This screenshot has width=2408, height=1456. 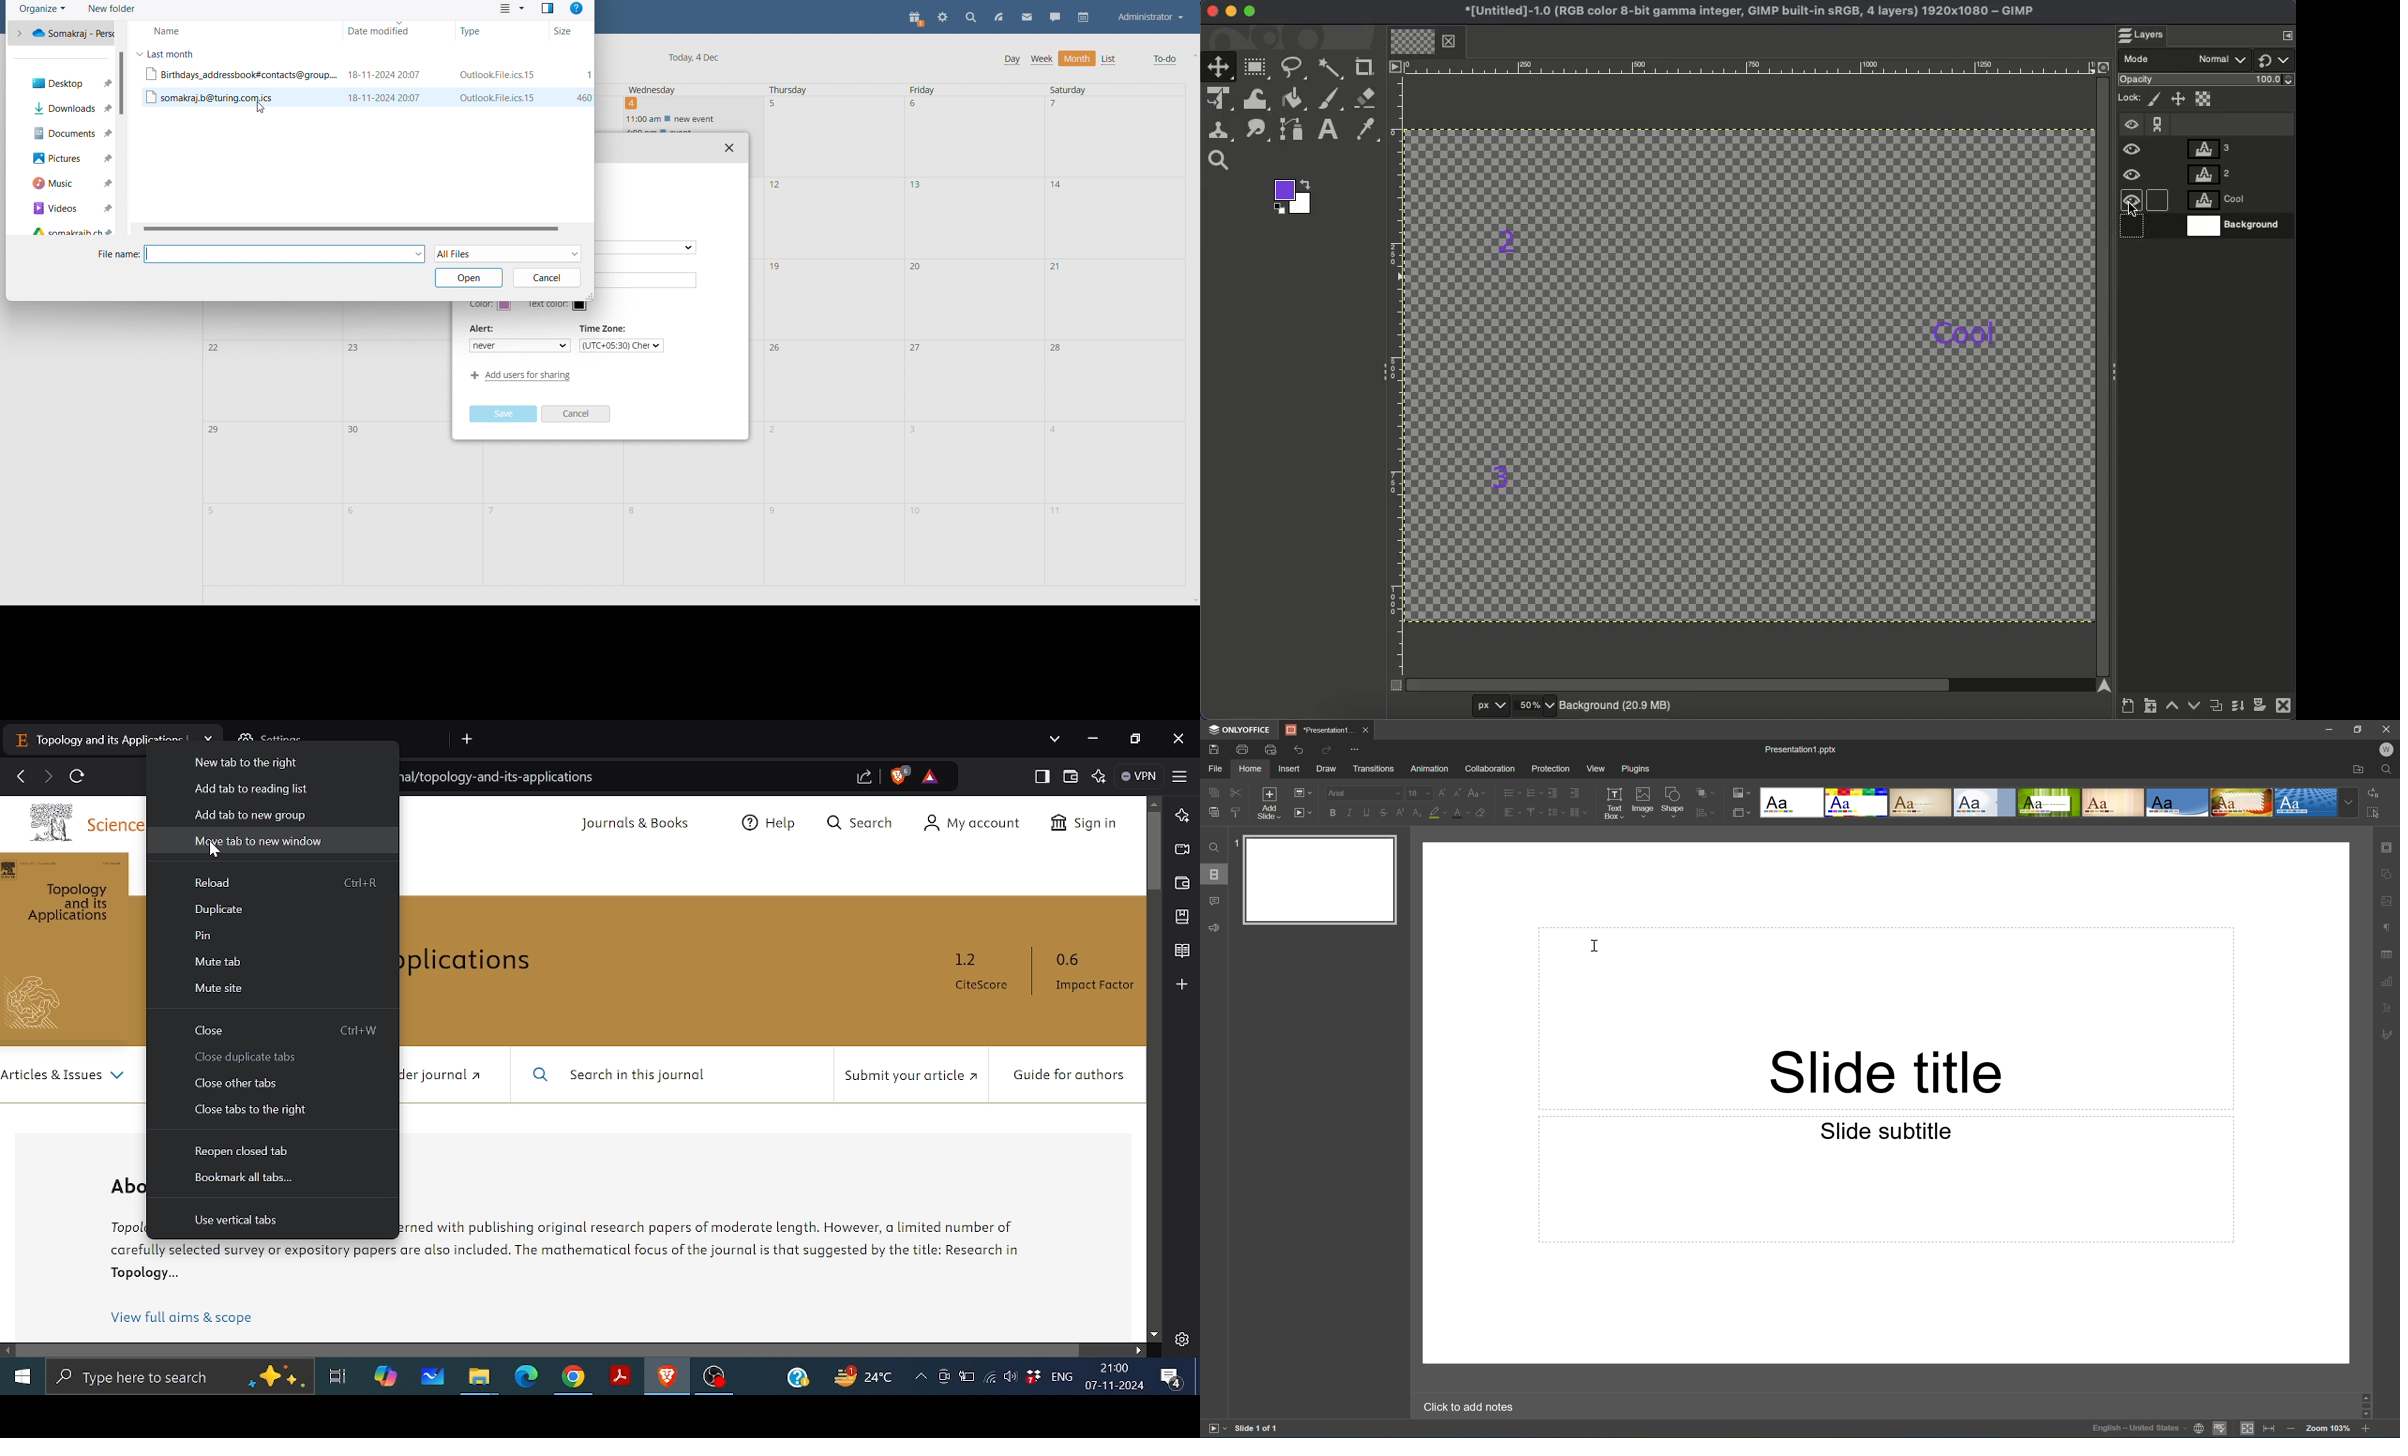 I want to click on Slide subtitle, so click(x=1882, y=1130).